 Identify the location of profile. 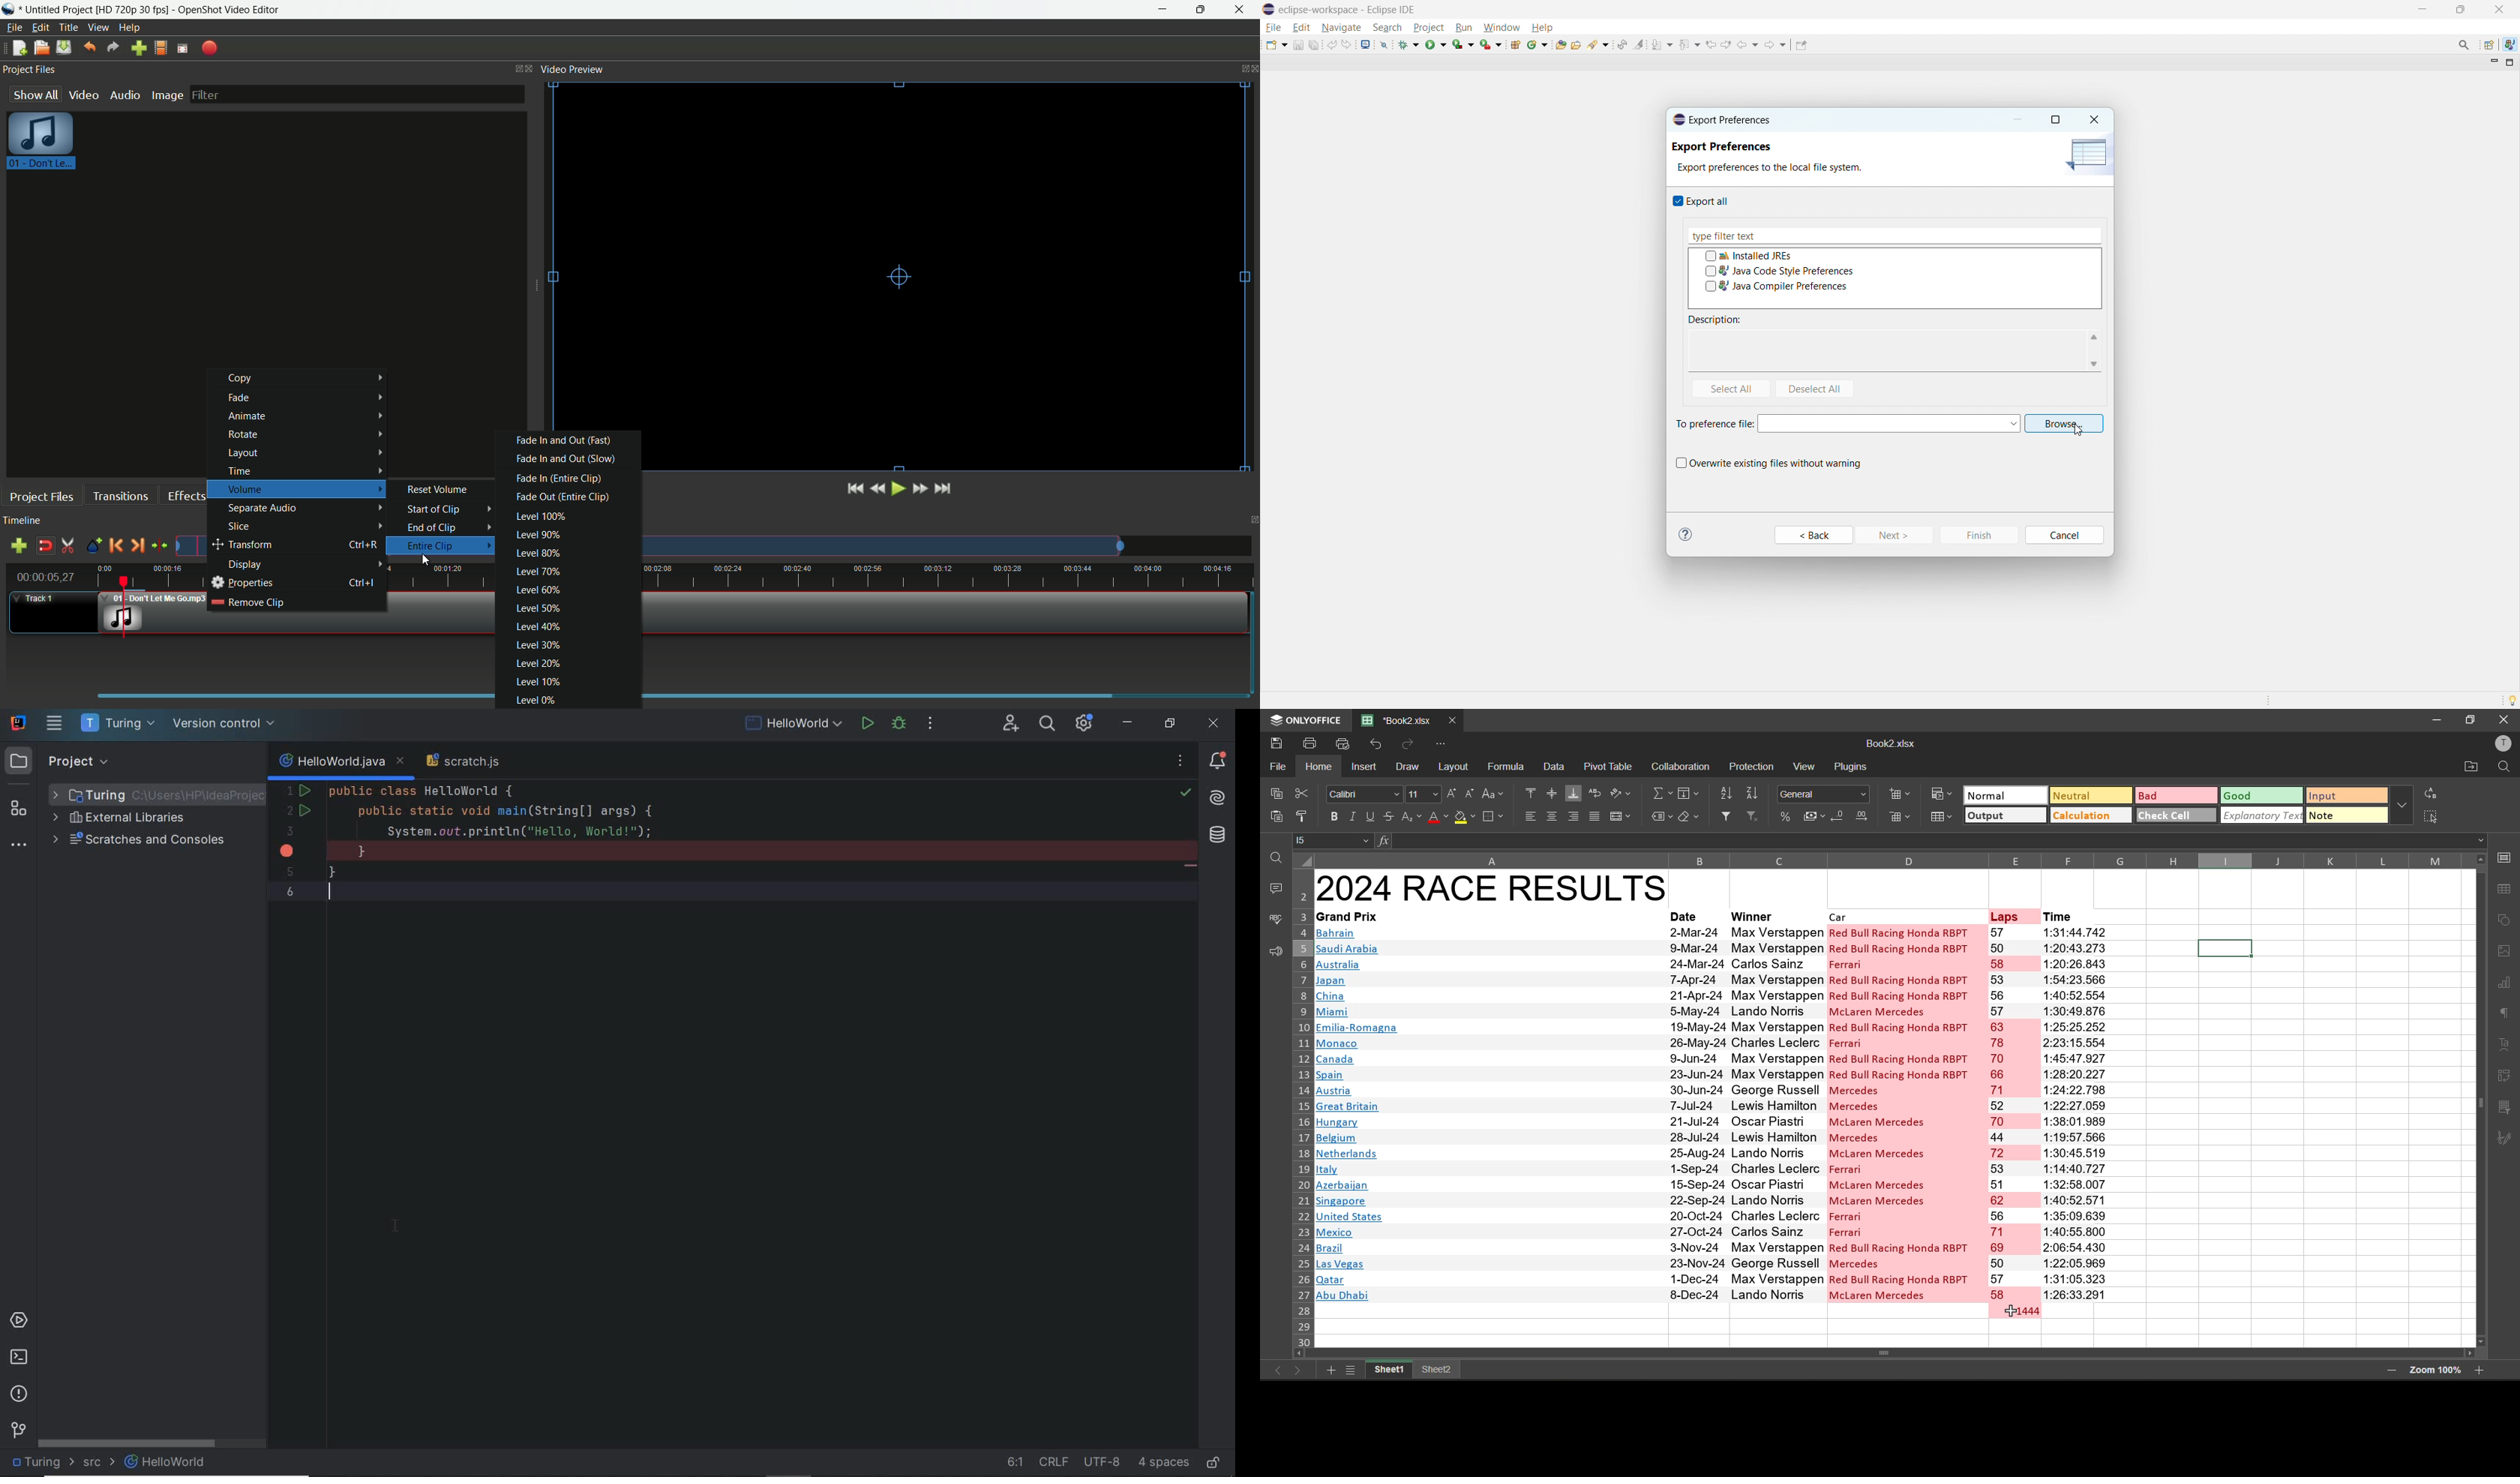
(2500, 742).